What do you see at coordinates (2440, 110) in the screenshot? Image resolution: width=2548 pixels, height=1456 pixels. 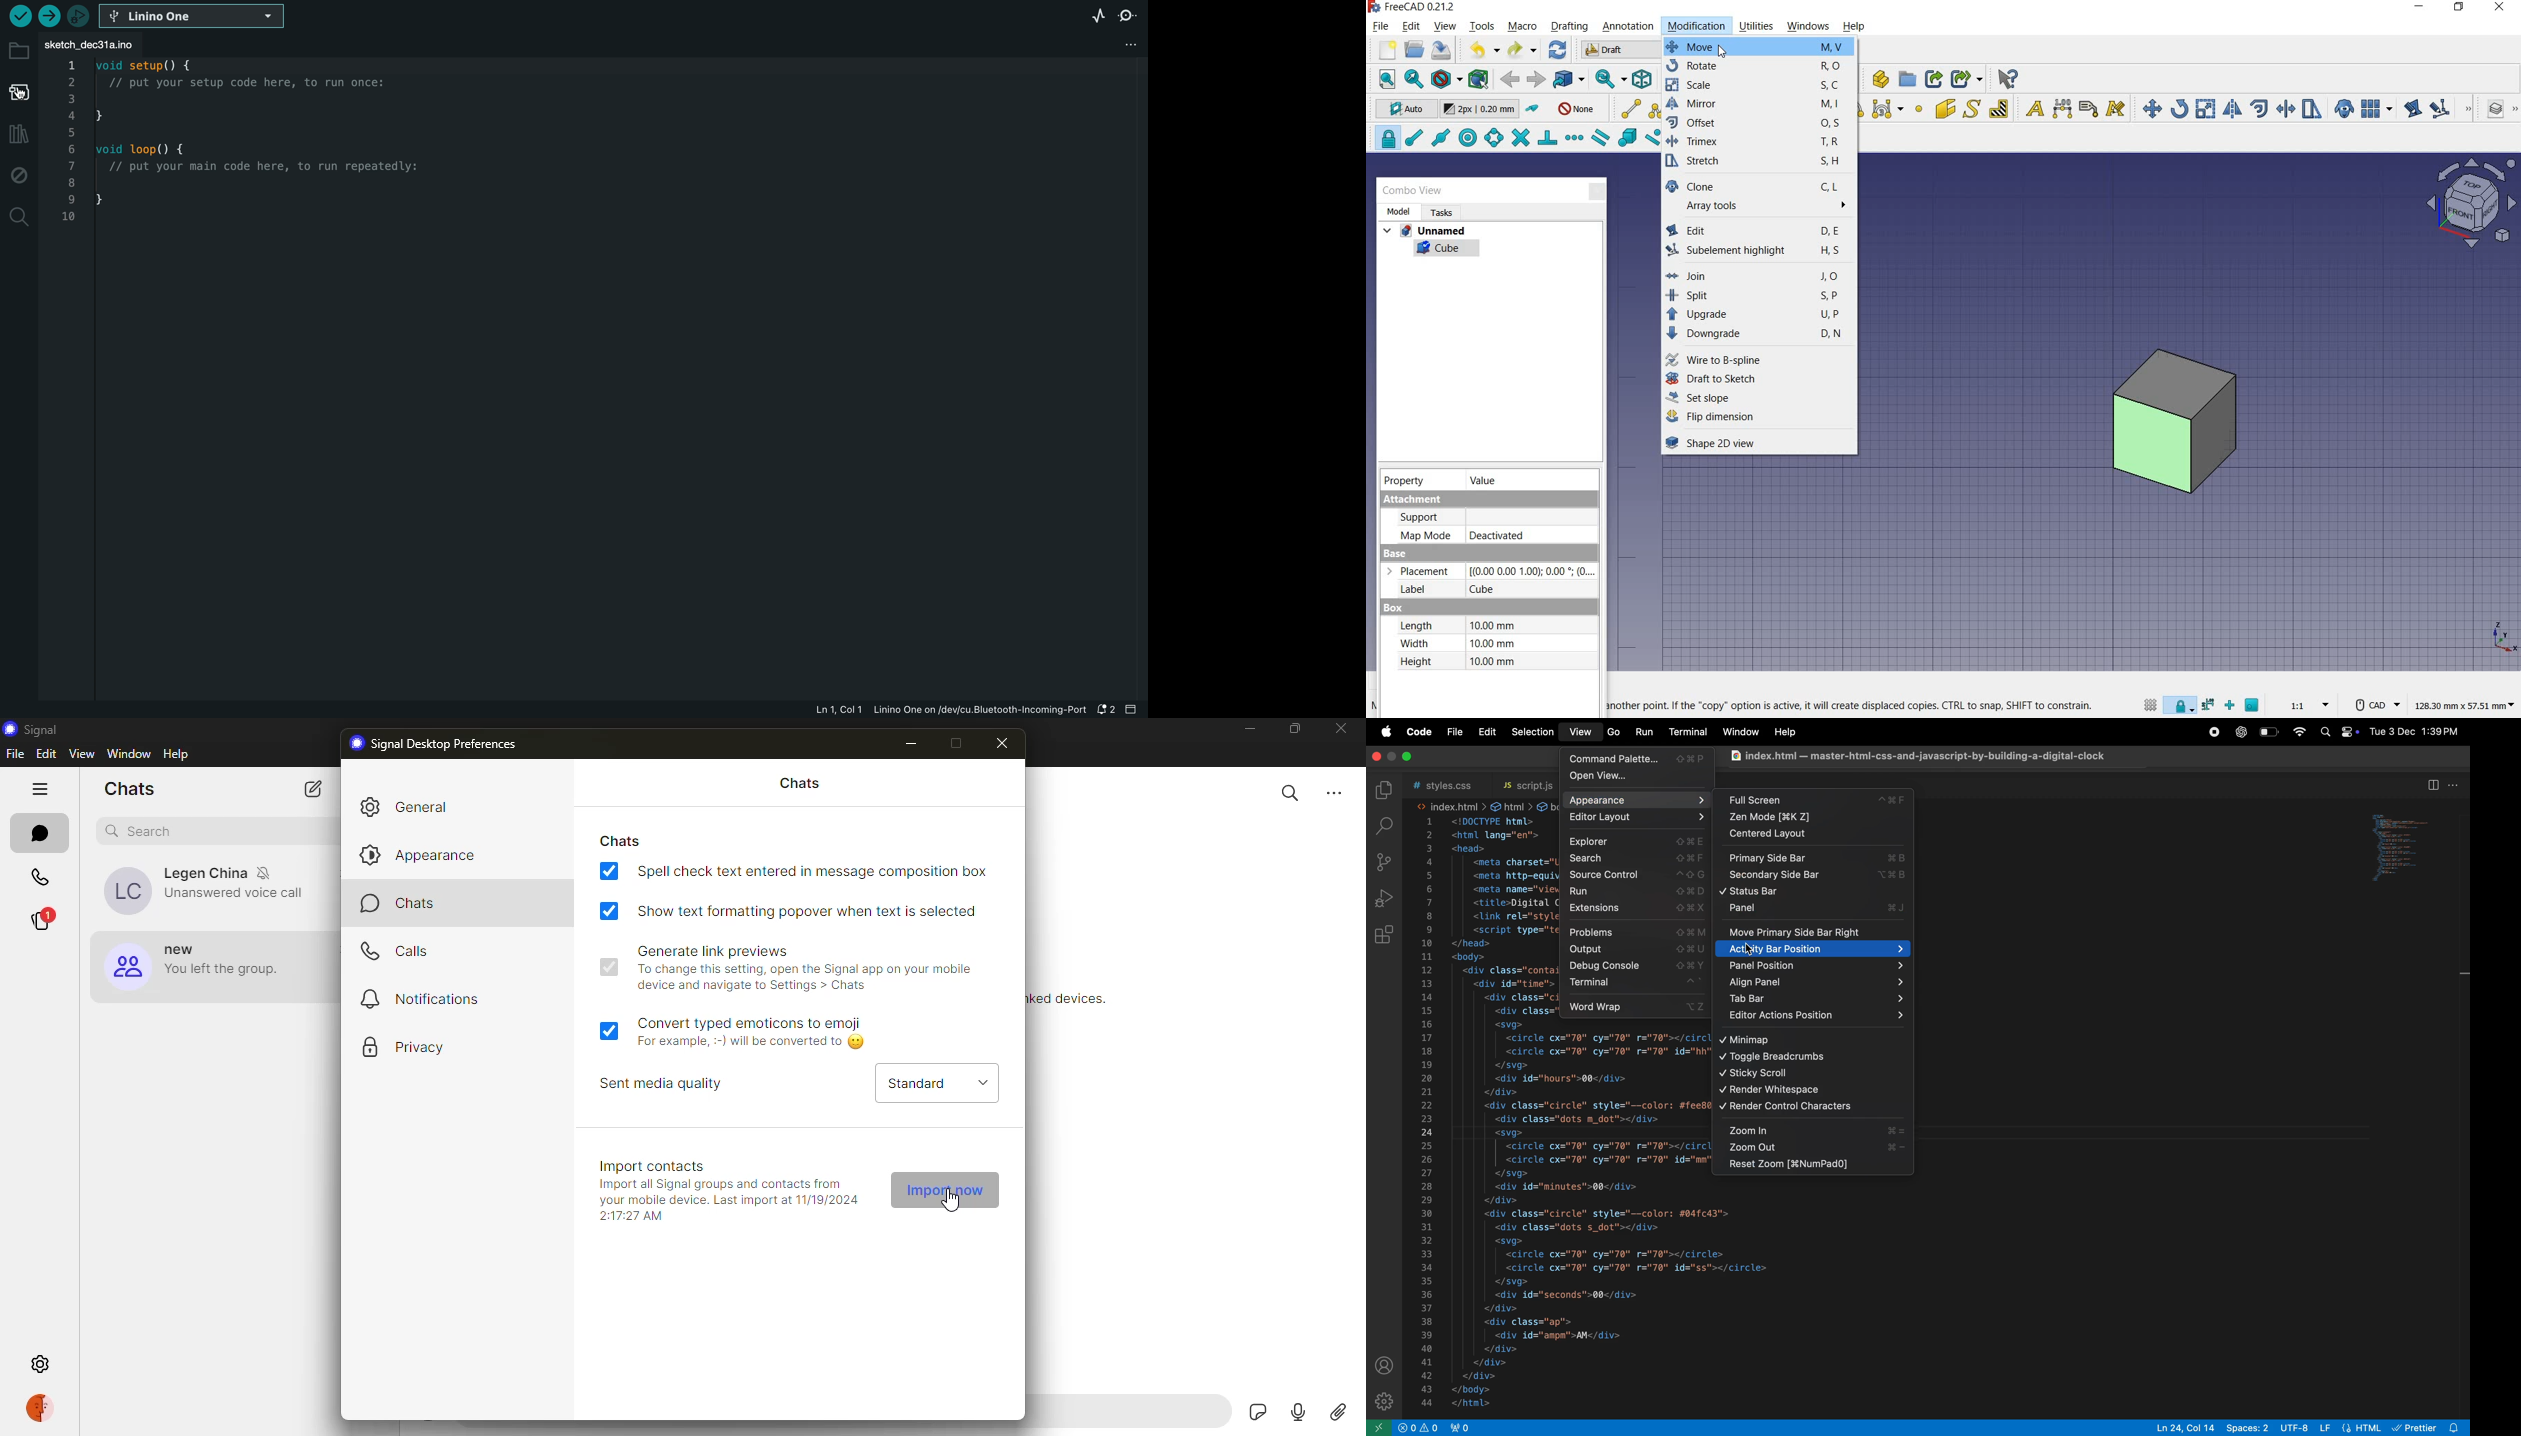 I see `subelement highlight` at bounding box center [2440, 110].